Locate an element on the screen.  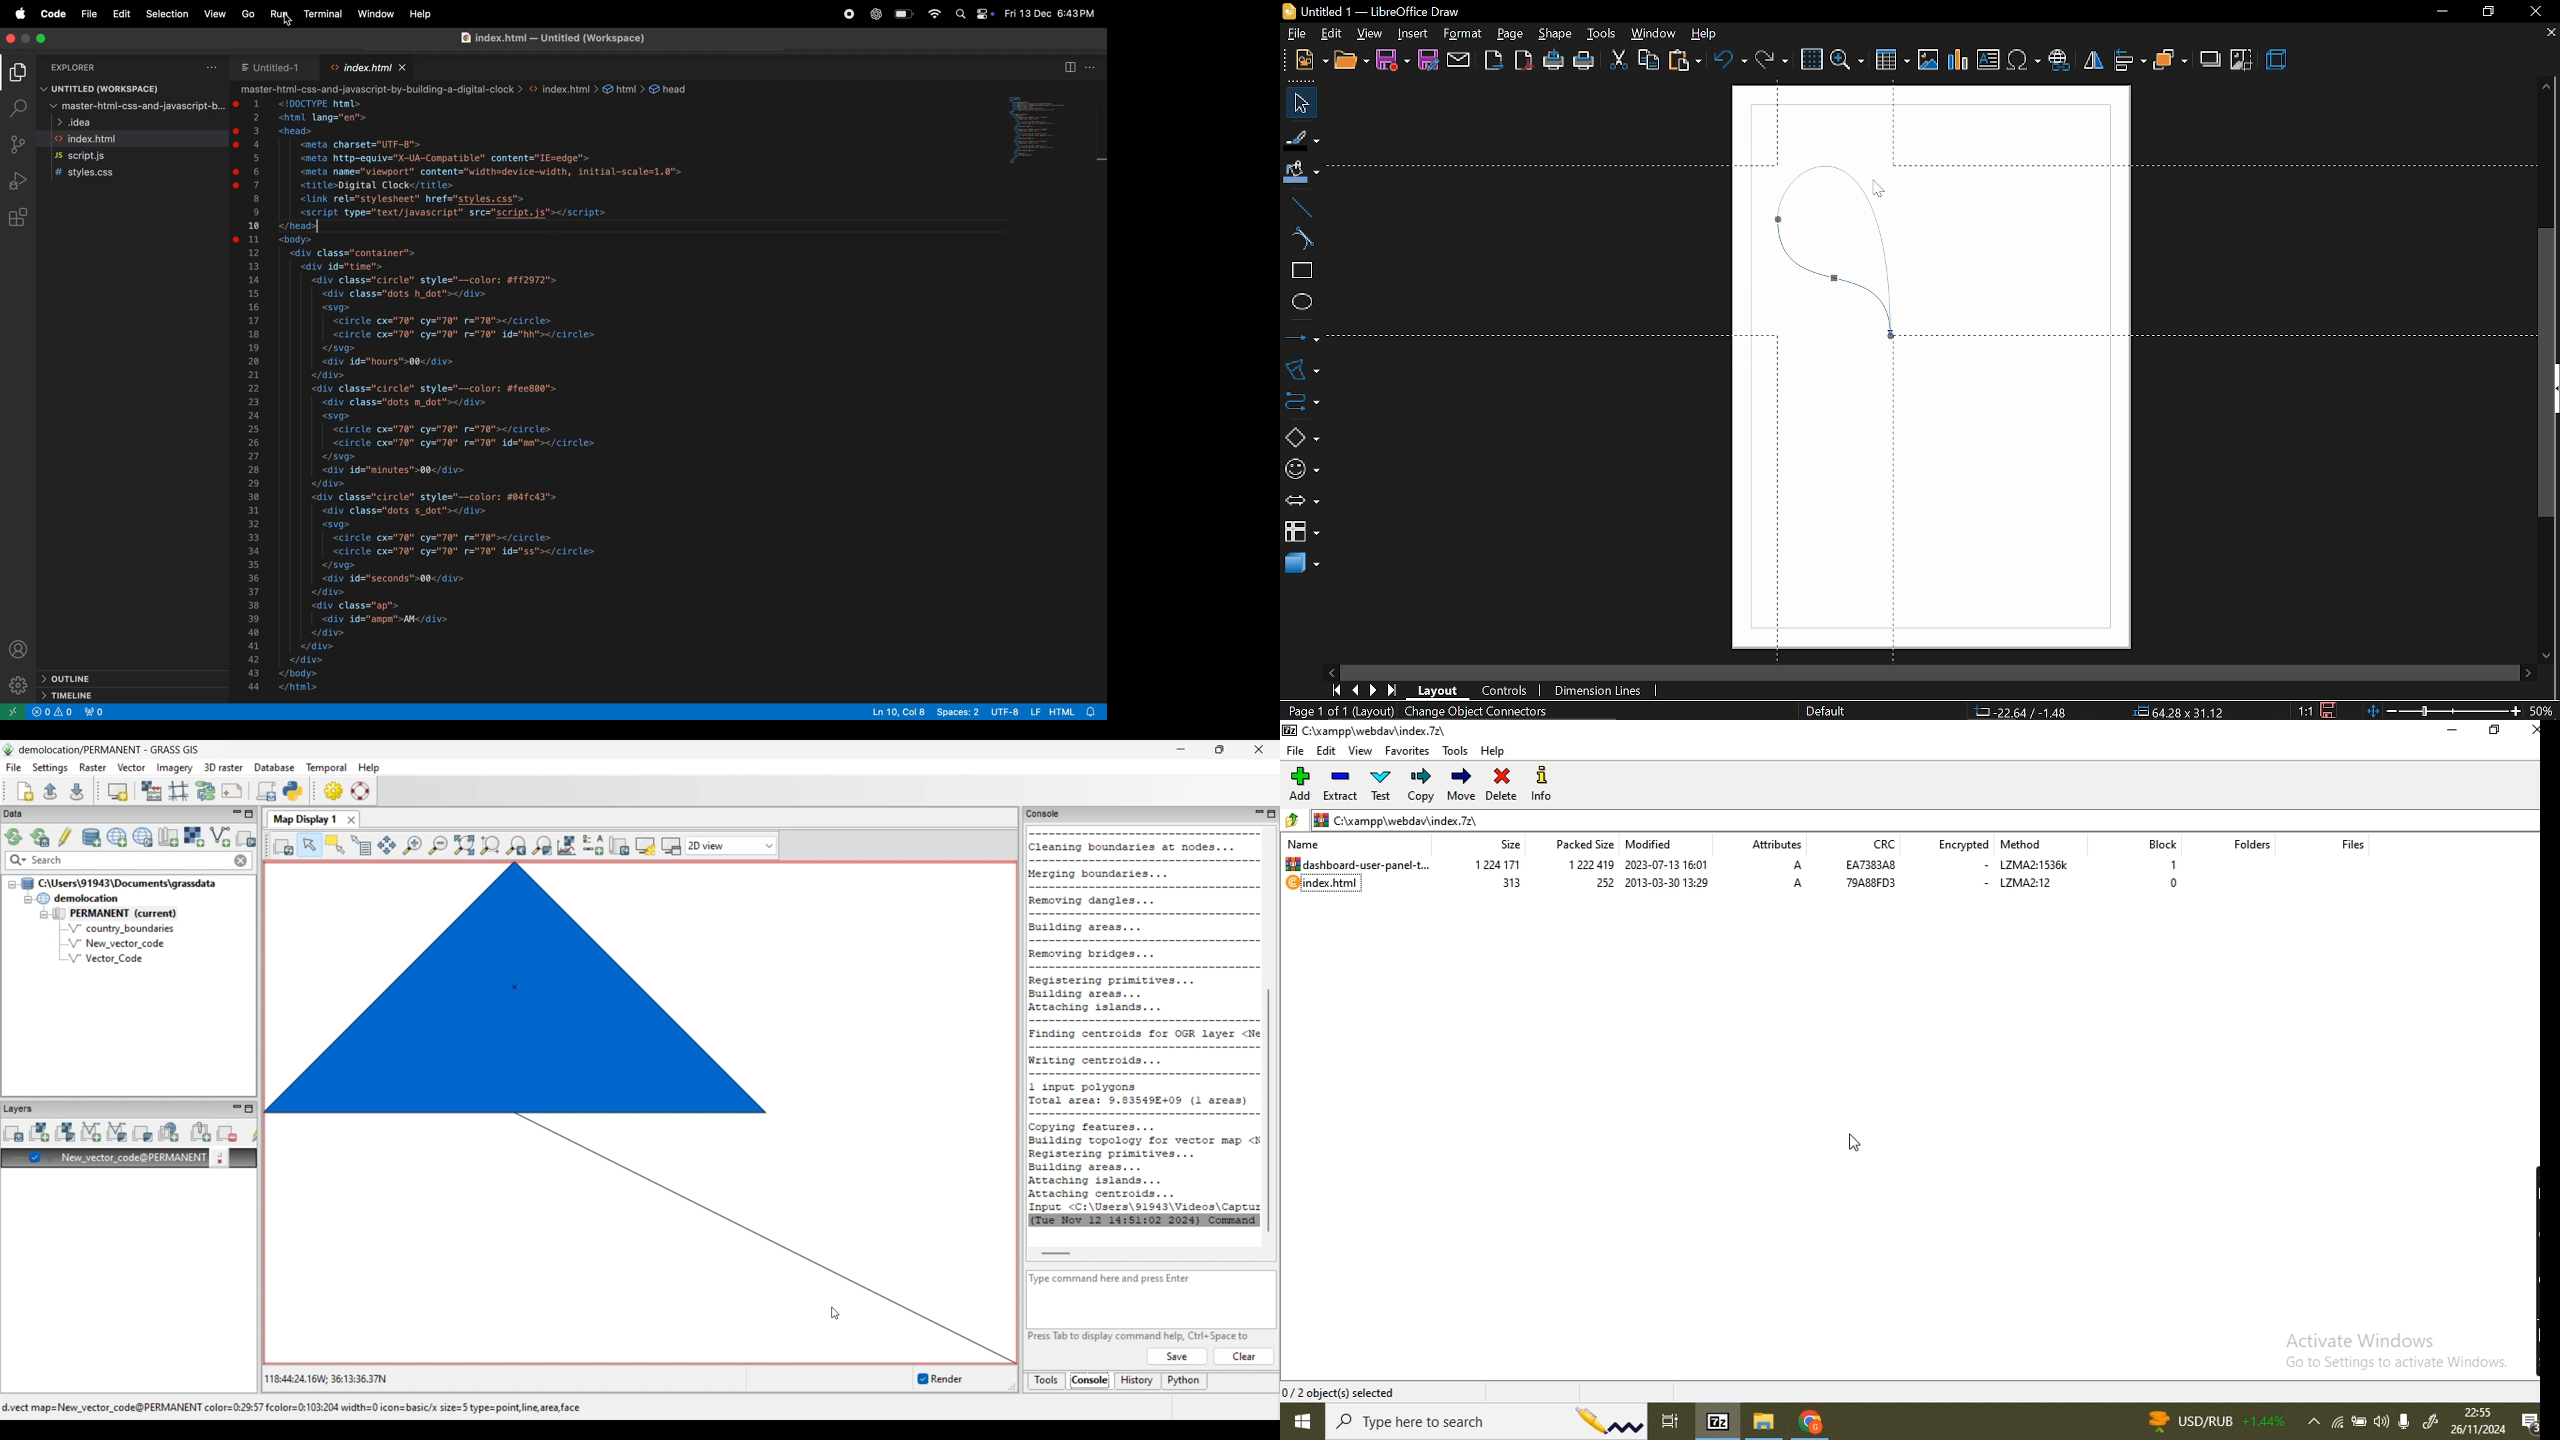
(Layout) Object Connectors selected is located at coordinates (1453, 712).